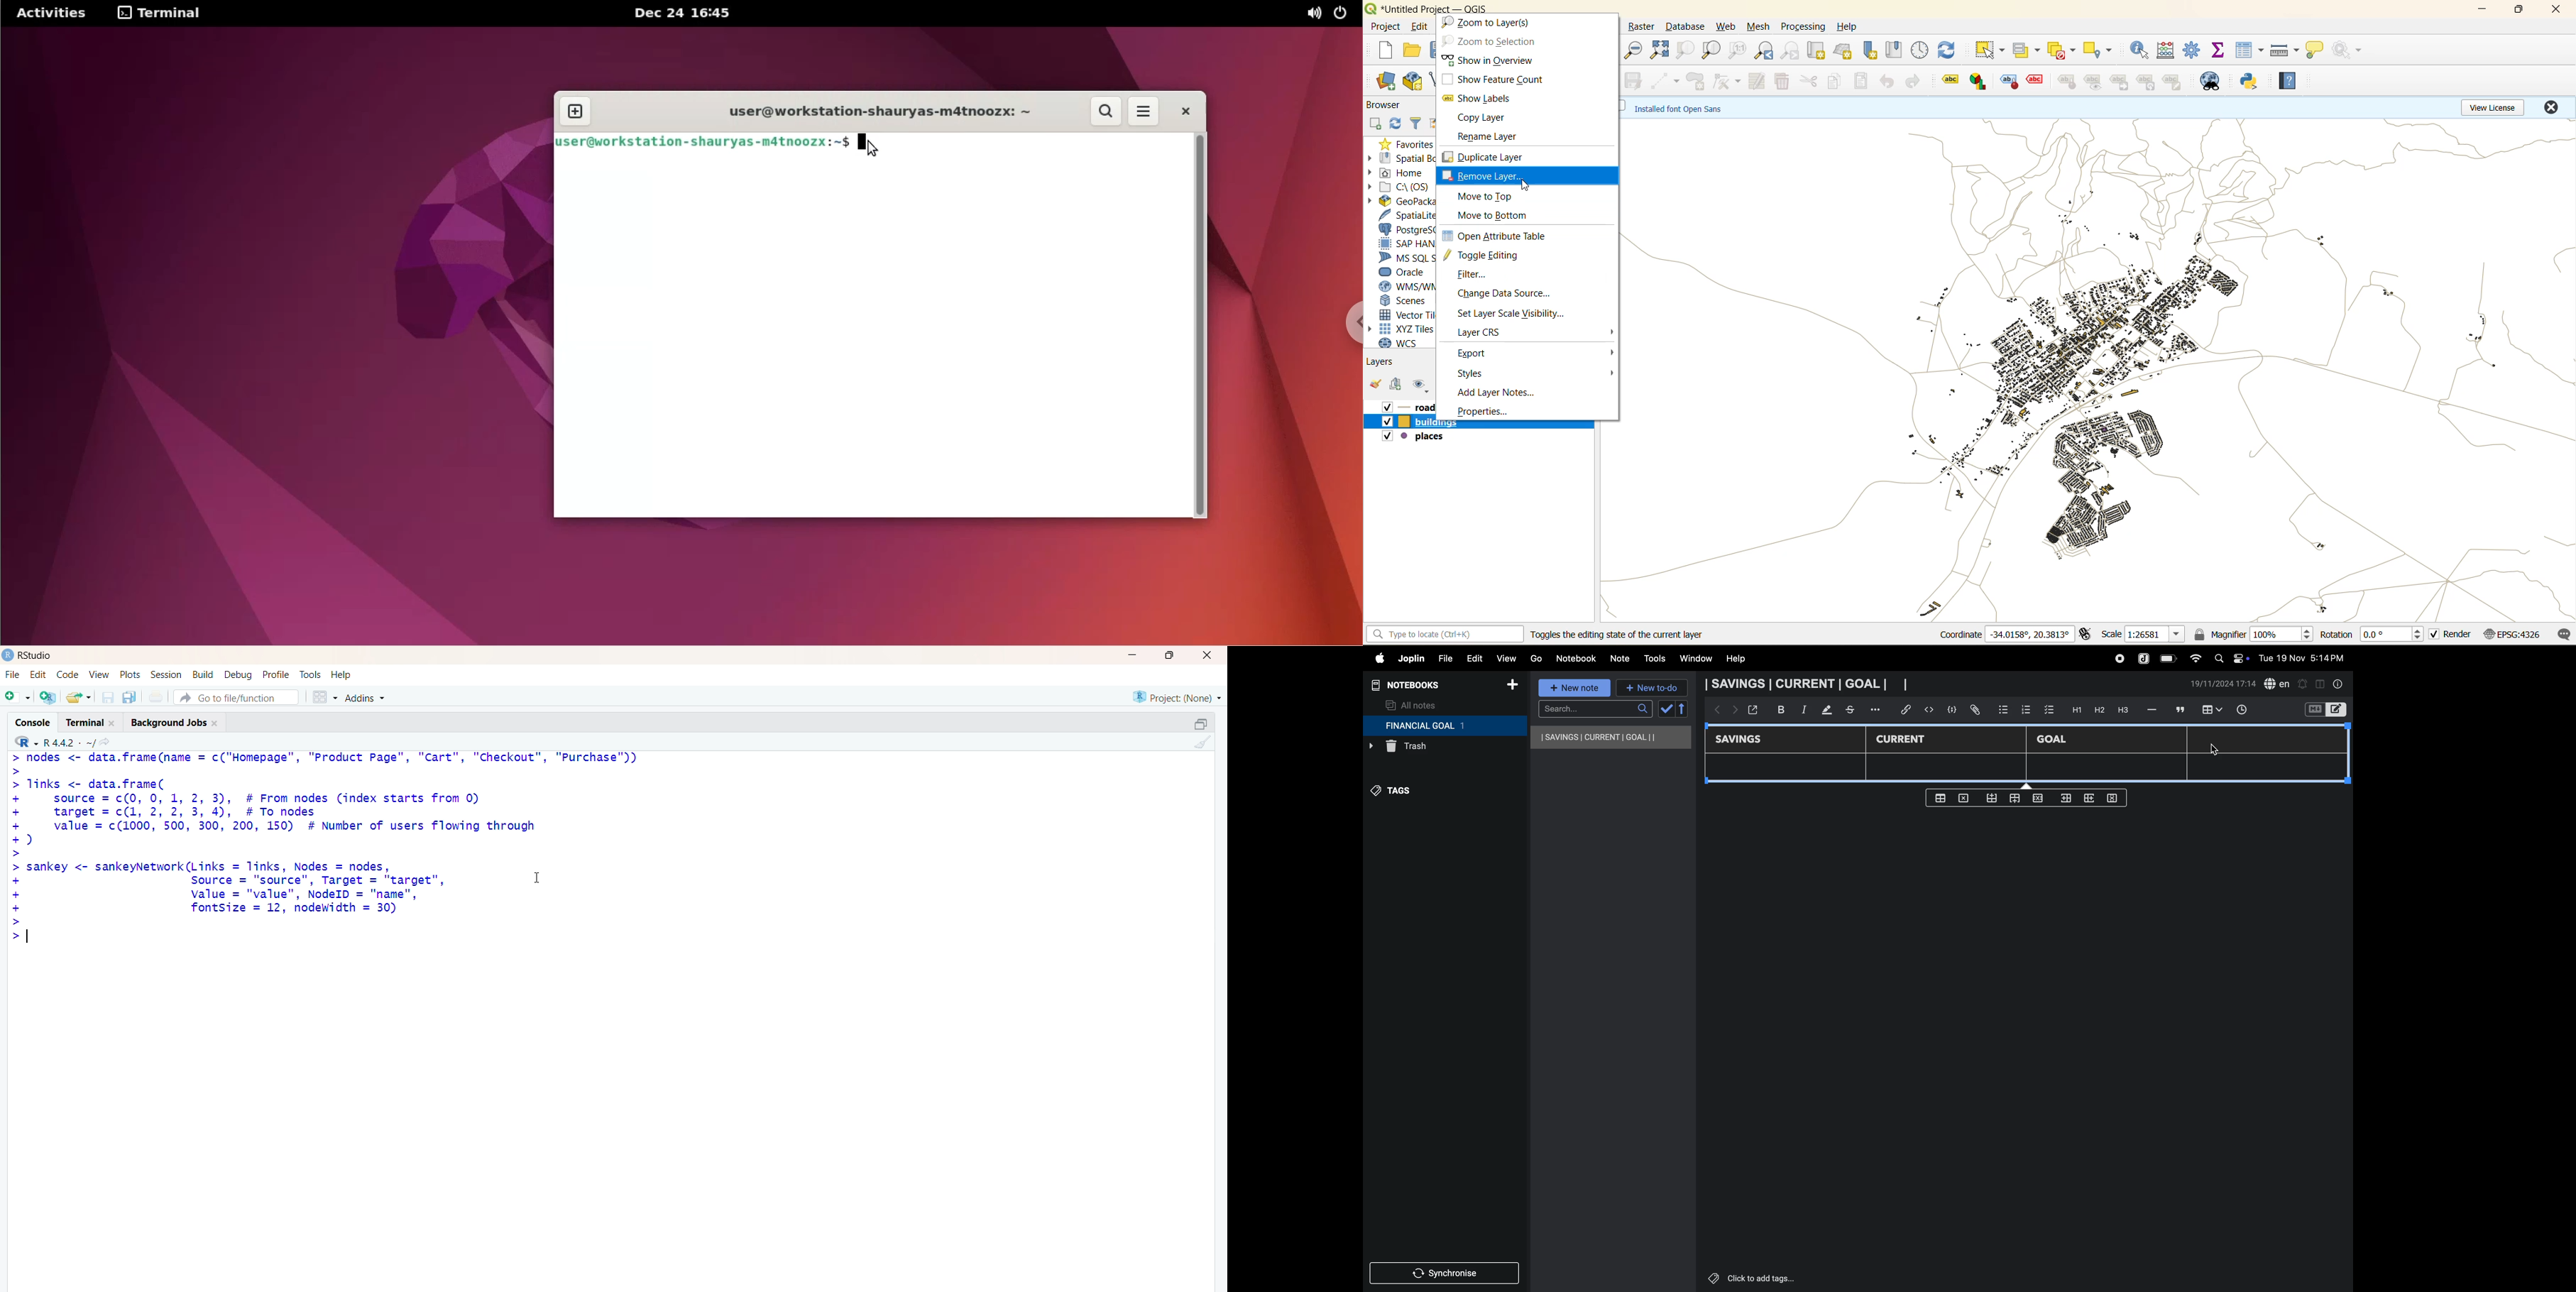 The height and width of the screenshot is (1316, 2576). Describe the element at coordinates (1575, 689) in the screenshot. I see `new note` at that location.